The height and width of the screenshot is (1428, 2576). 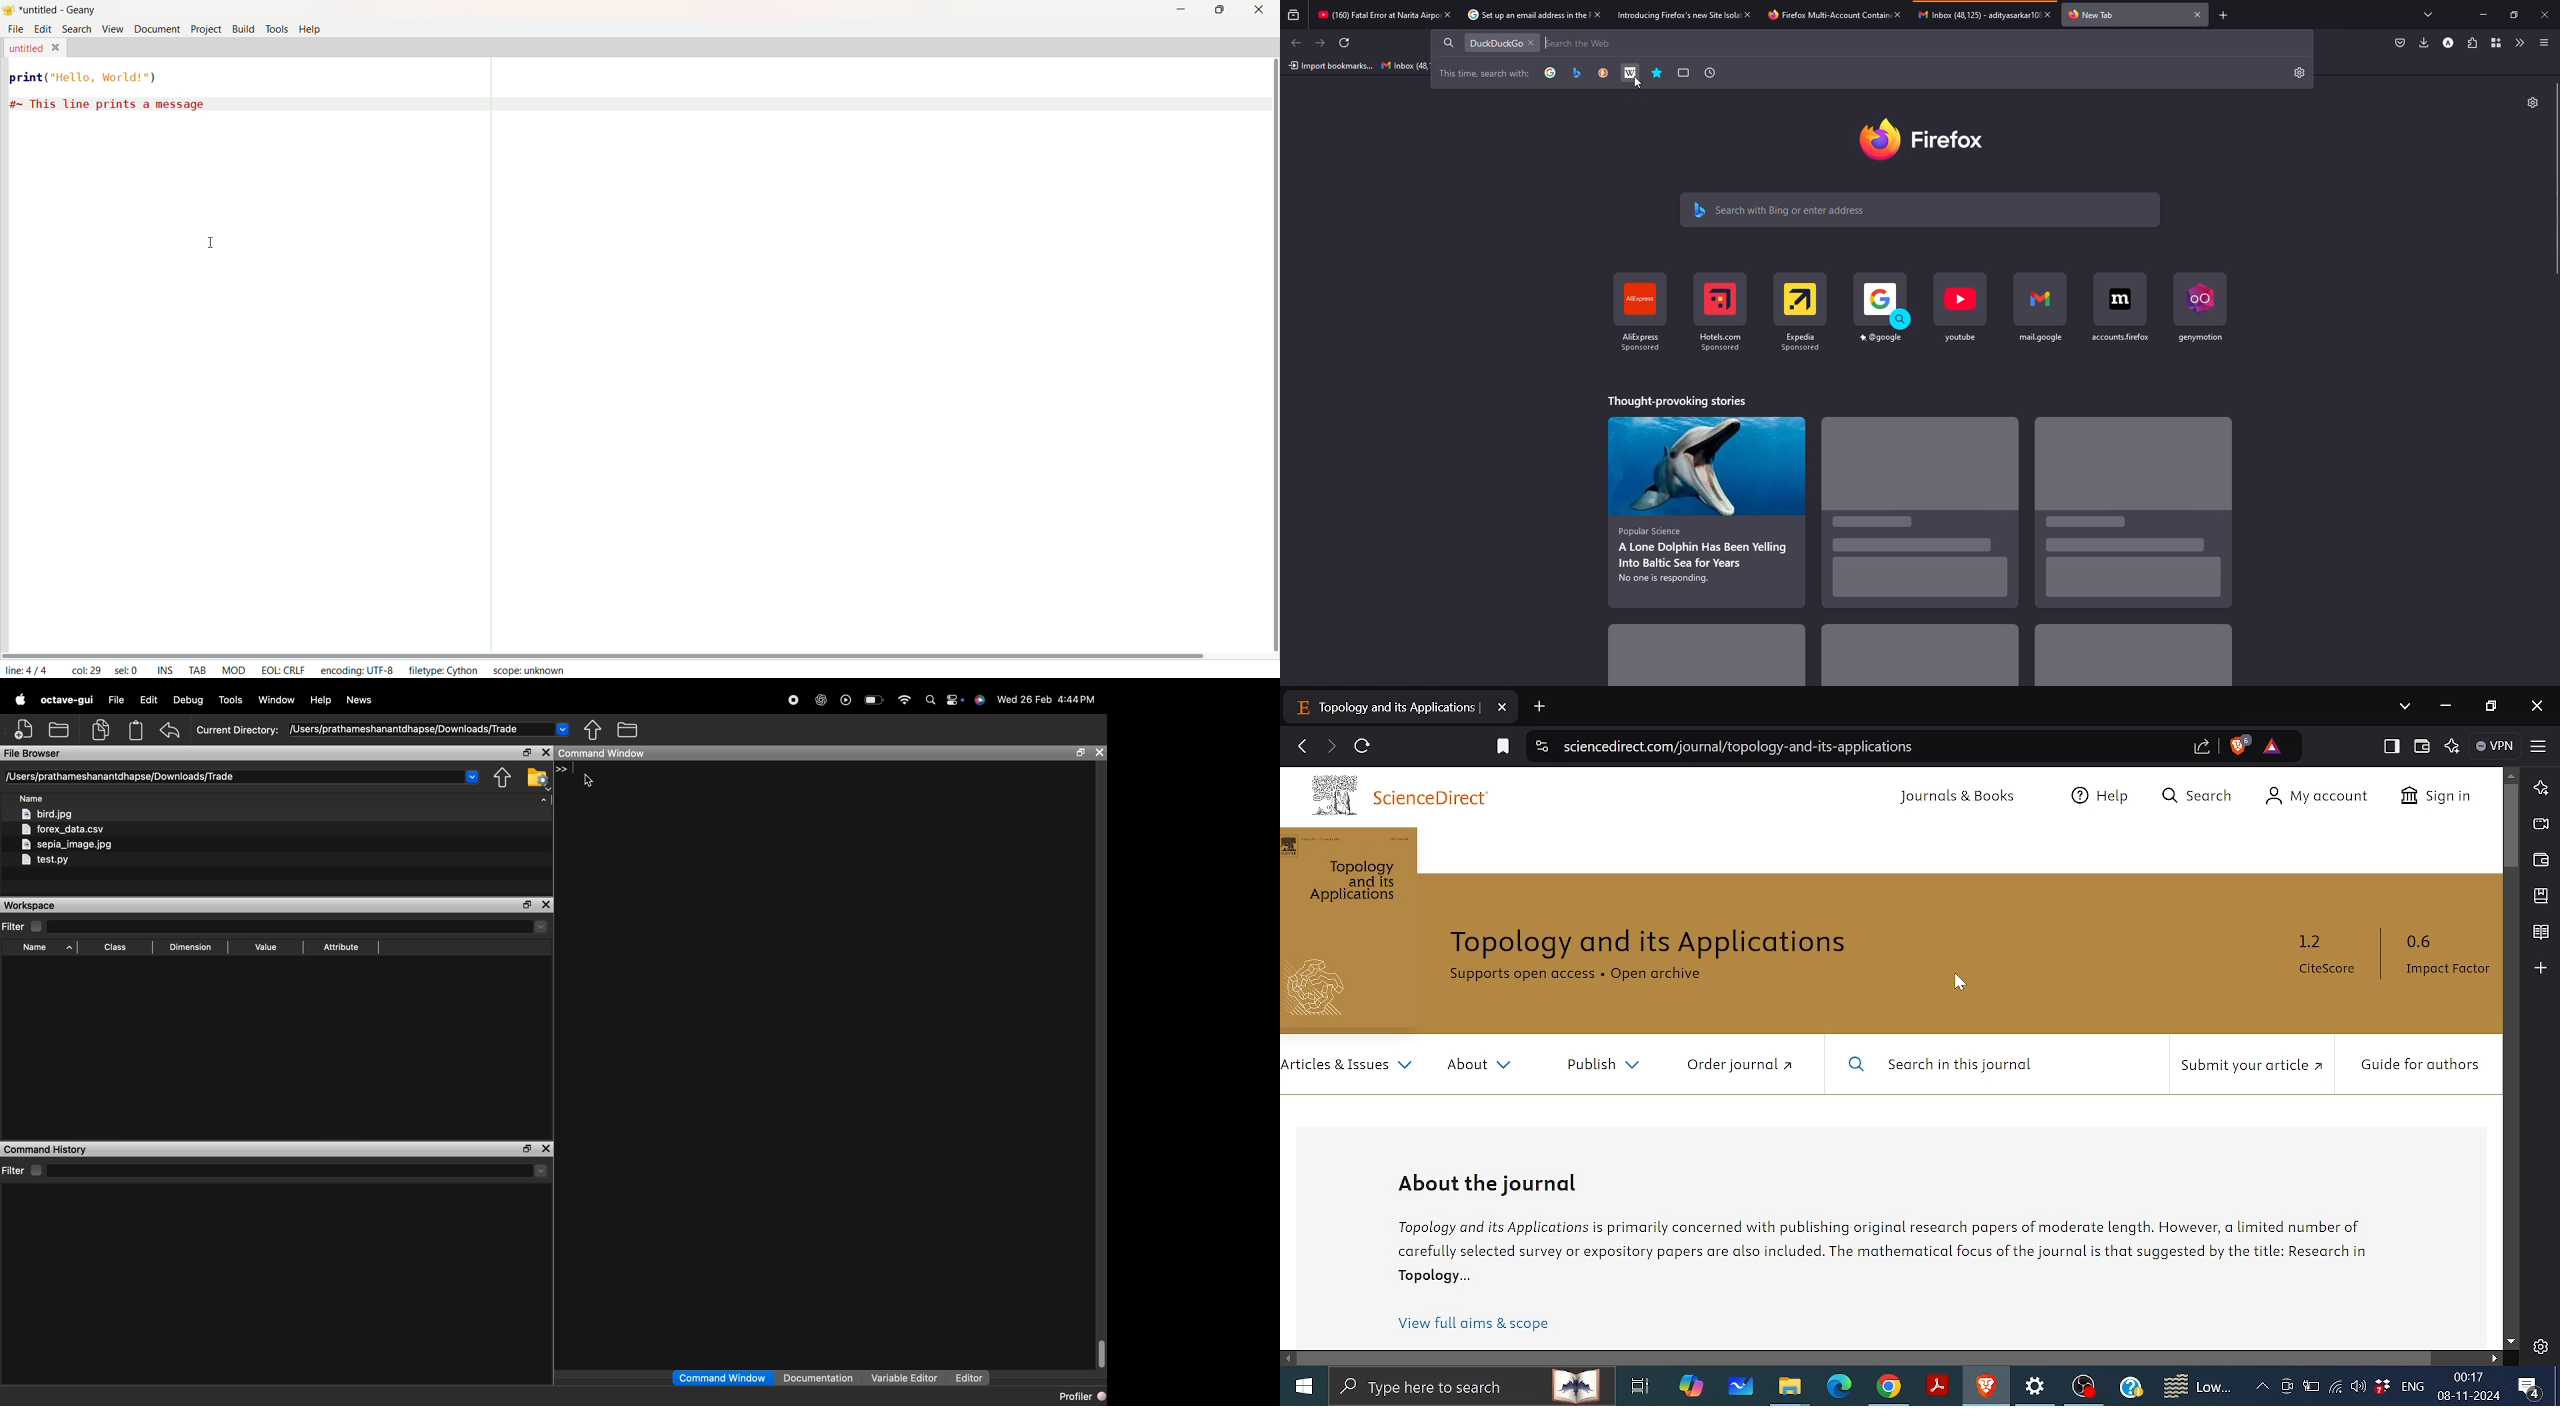 What do you see at coordinates (906, 1377) in the screenshot?
I see `Variable Editor` at bounding box center [906, 1377].